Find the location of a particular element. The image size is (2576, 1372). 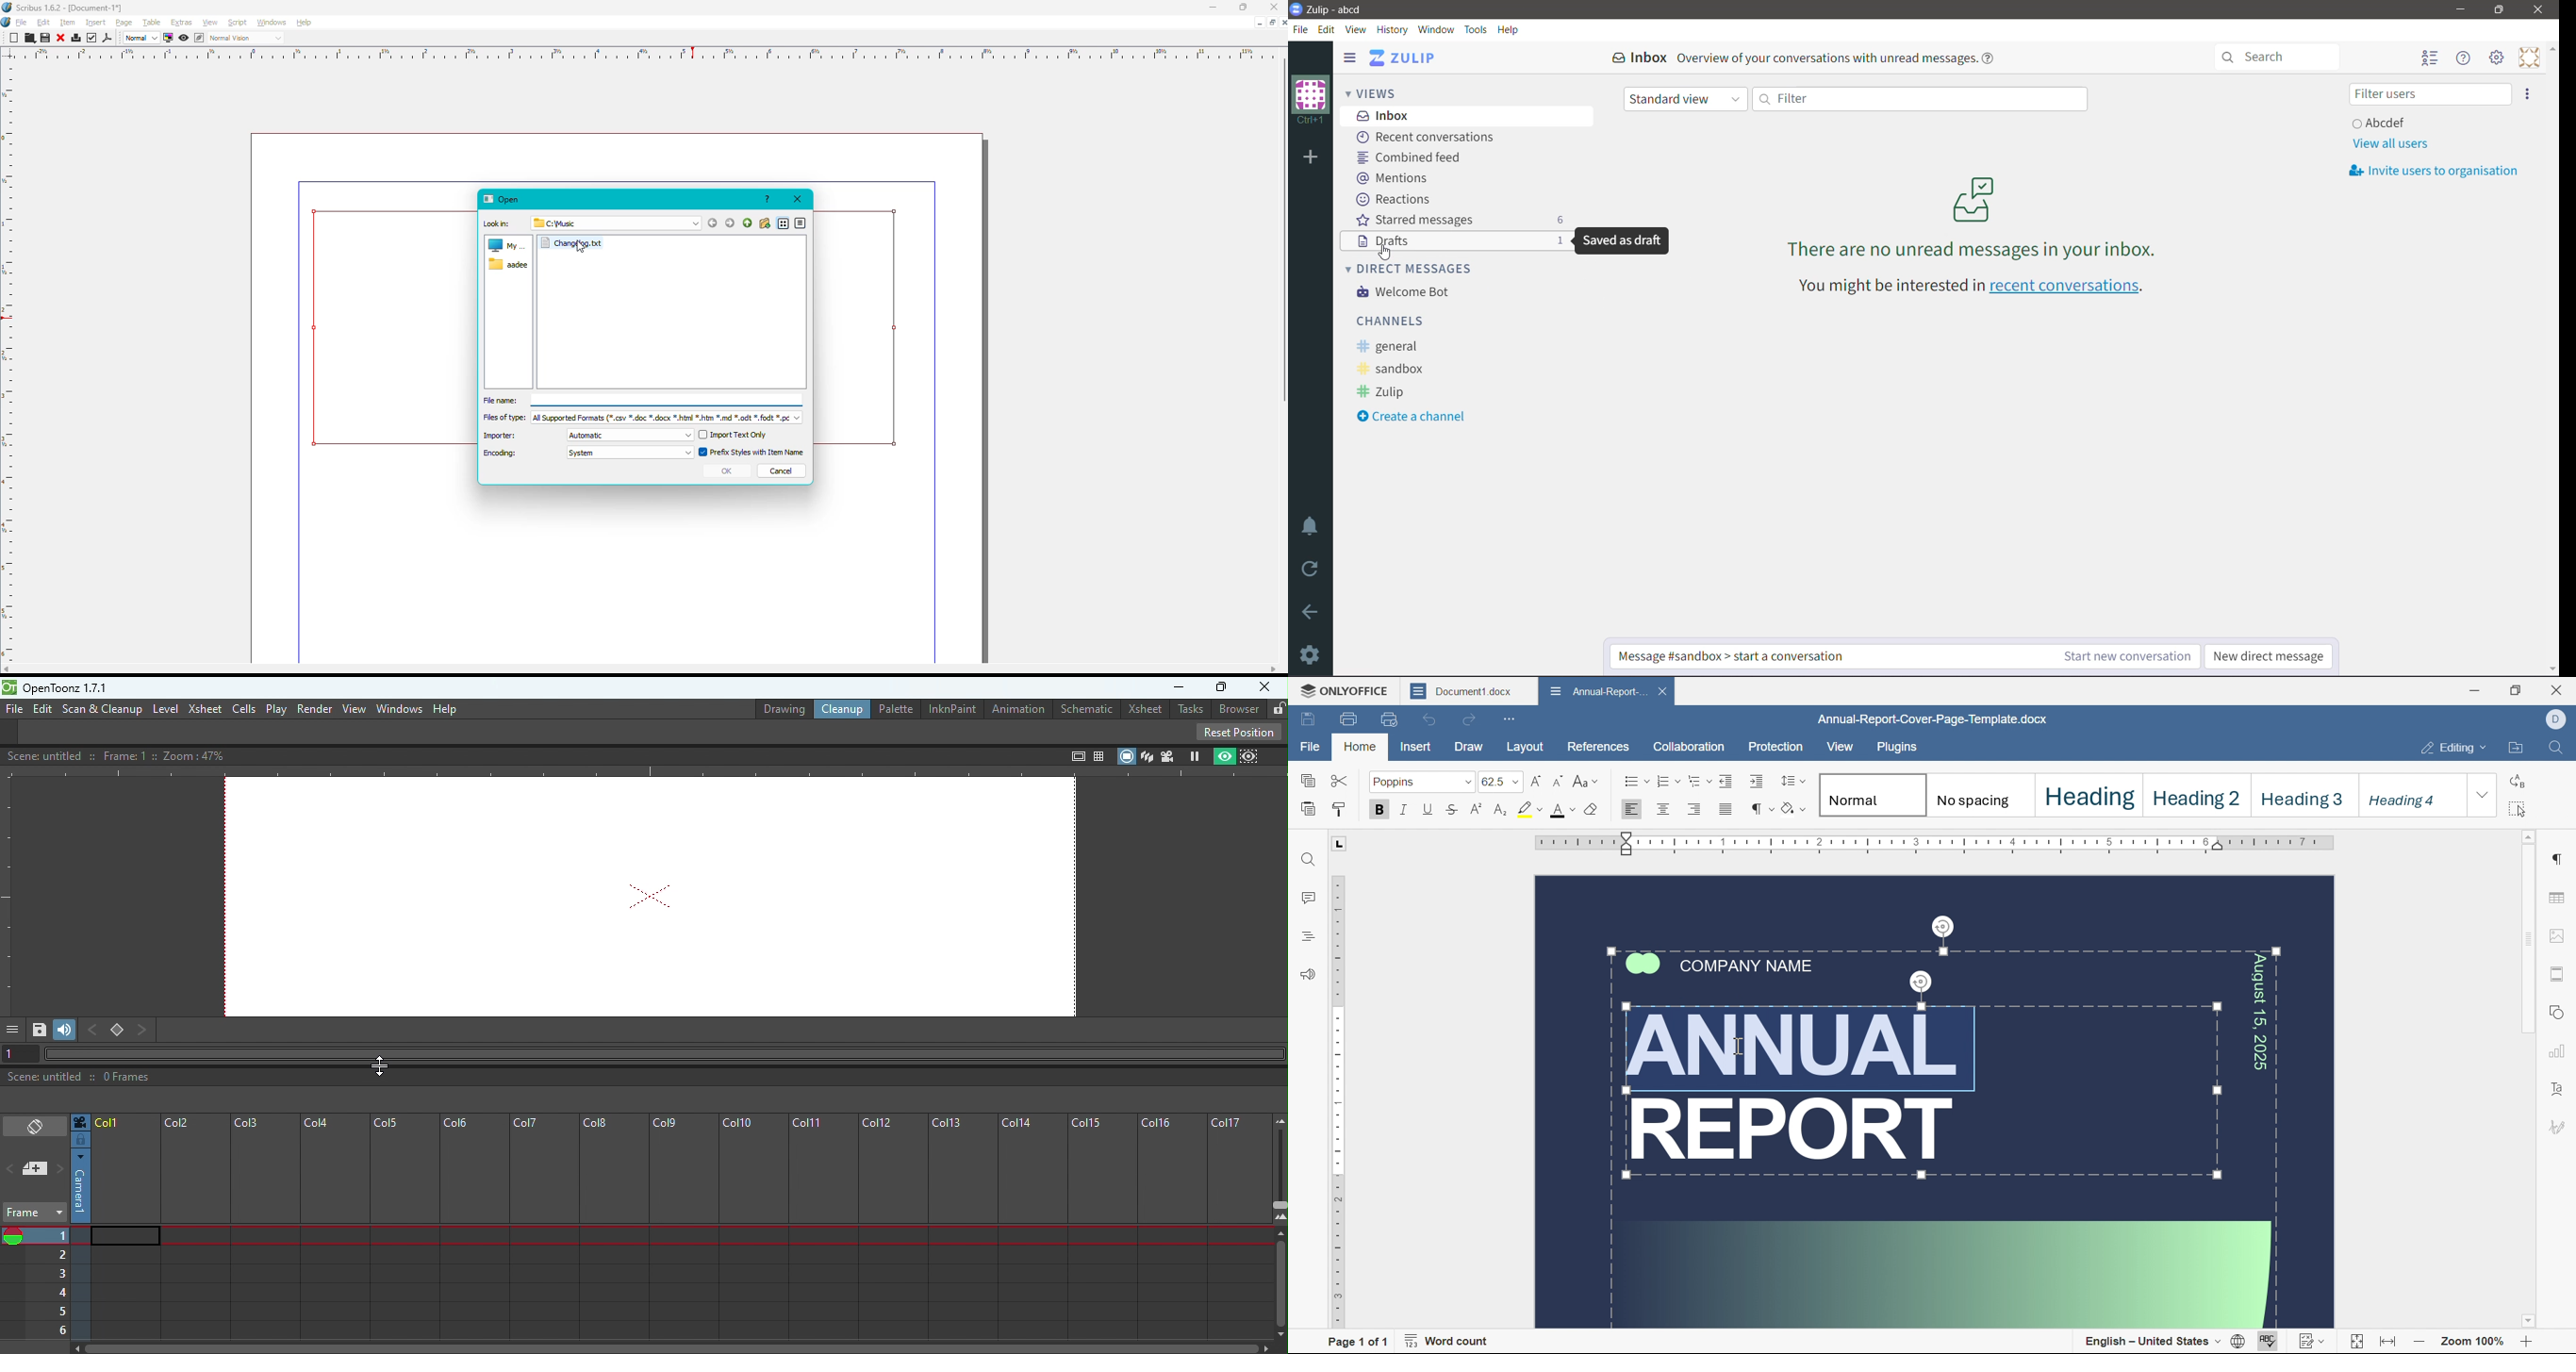

Inbox is located at coordinates (1468, 115).